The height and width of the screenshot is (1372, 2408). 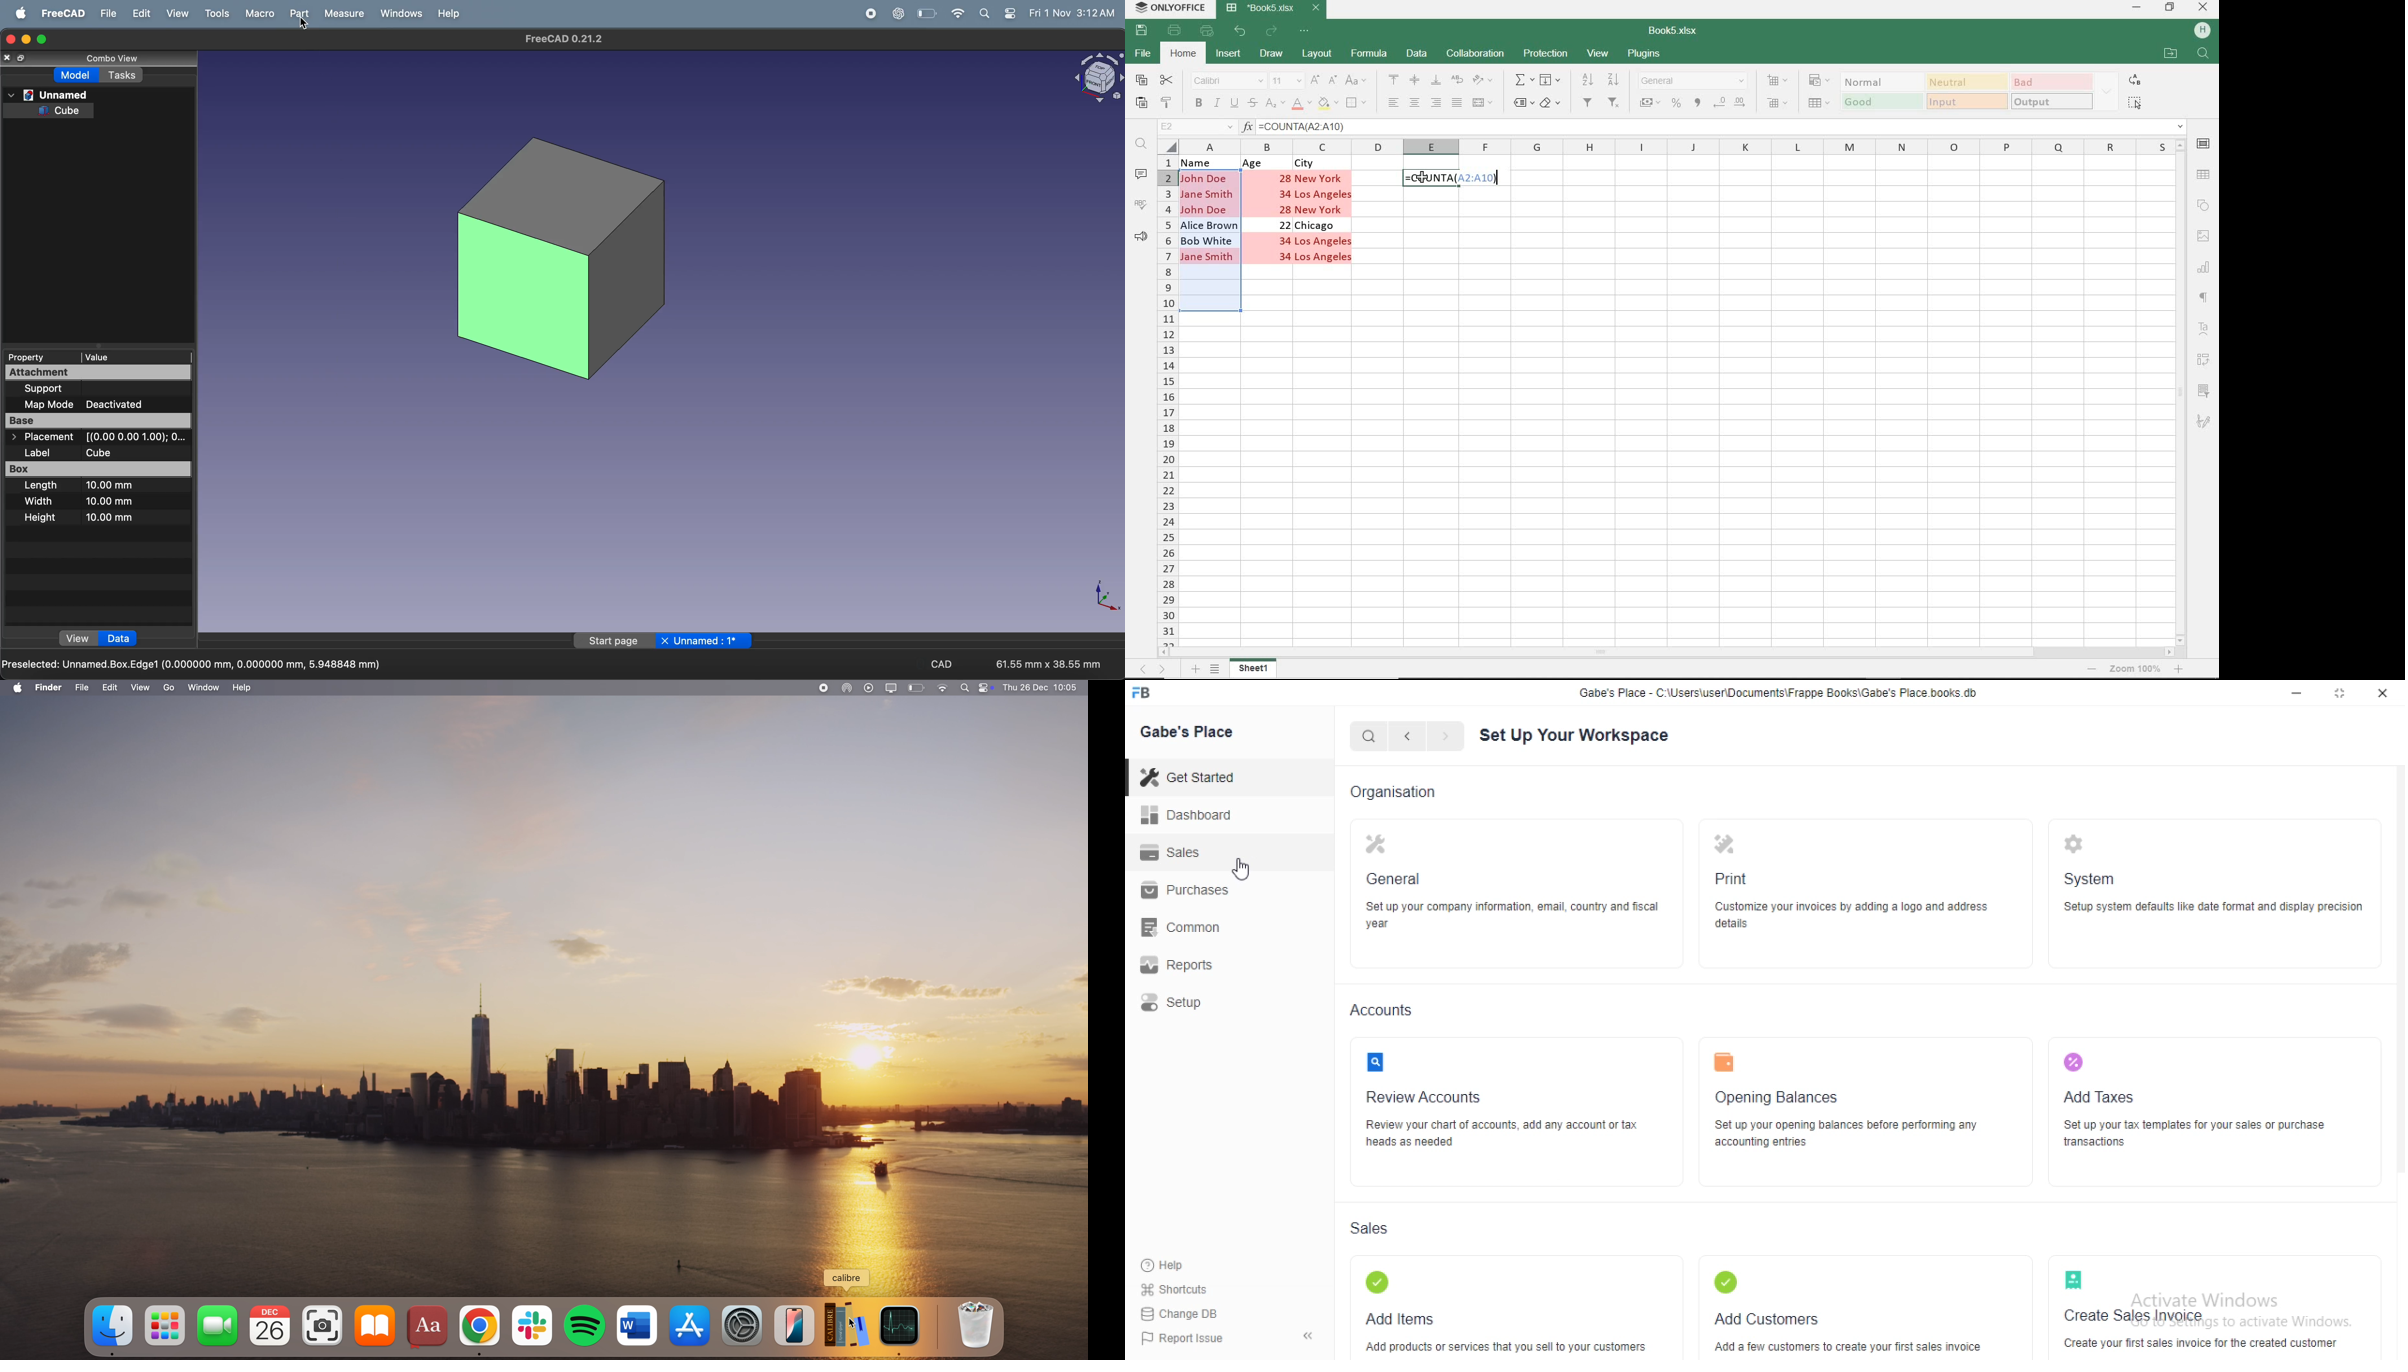 I want to click on FONT SIZE, so click(x=1287, y=81).